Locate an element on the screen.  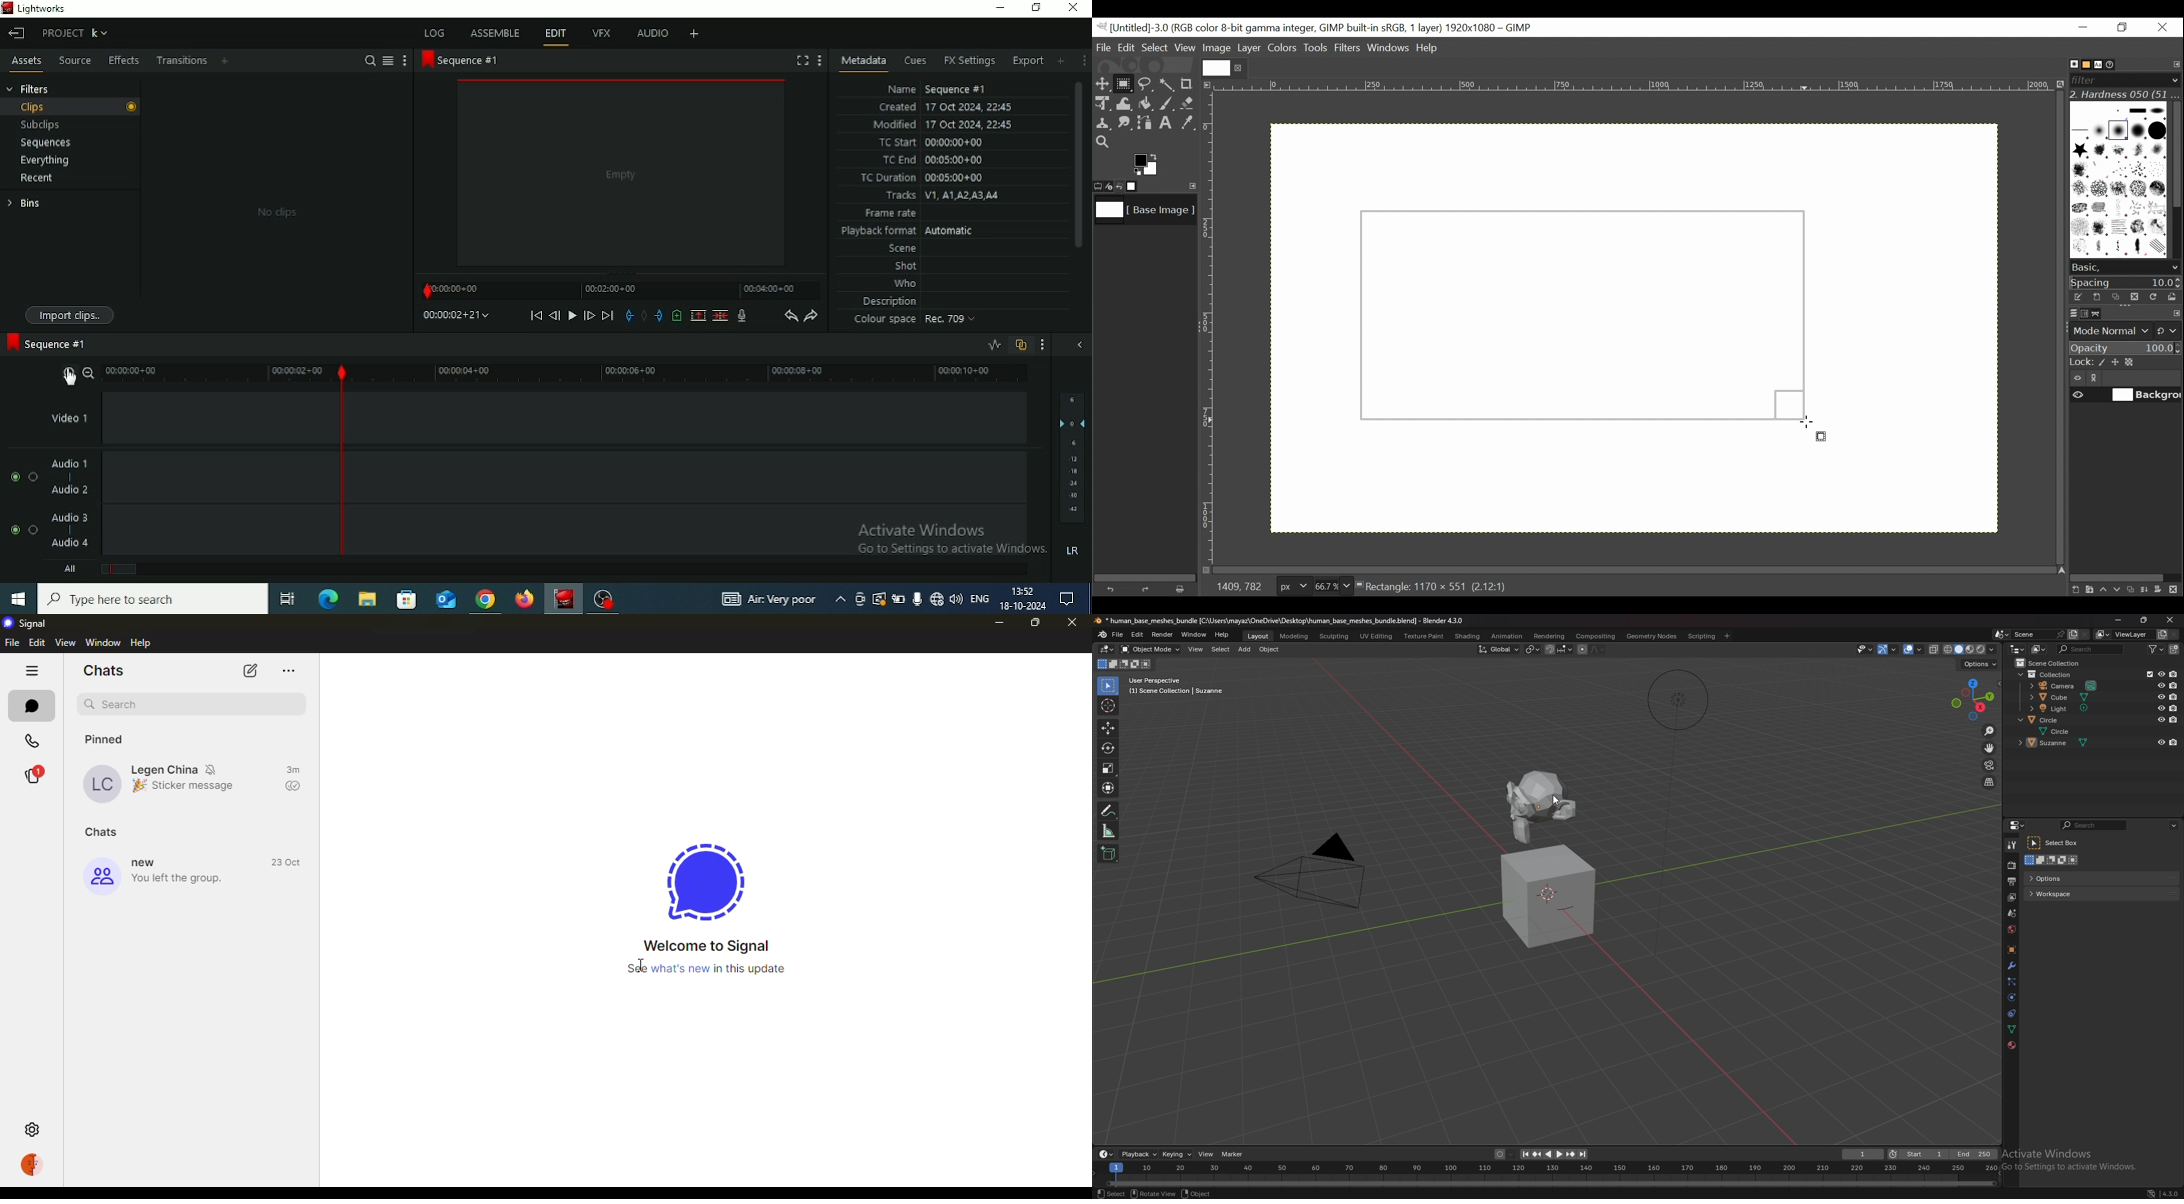
Current file is located at coordinates (1217, 66).